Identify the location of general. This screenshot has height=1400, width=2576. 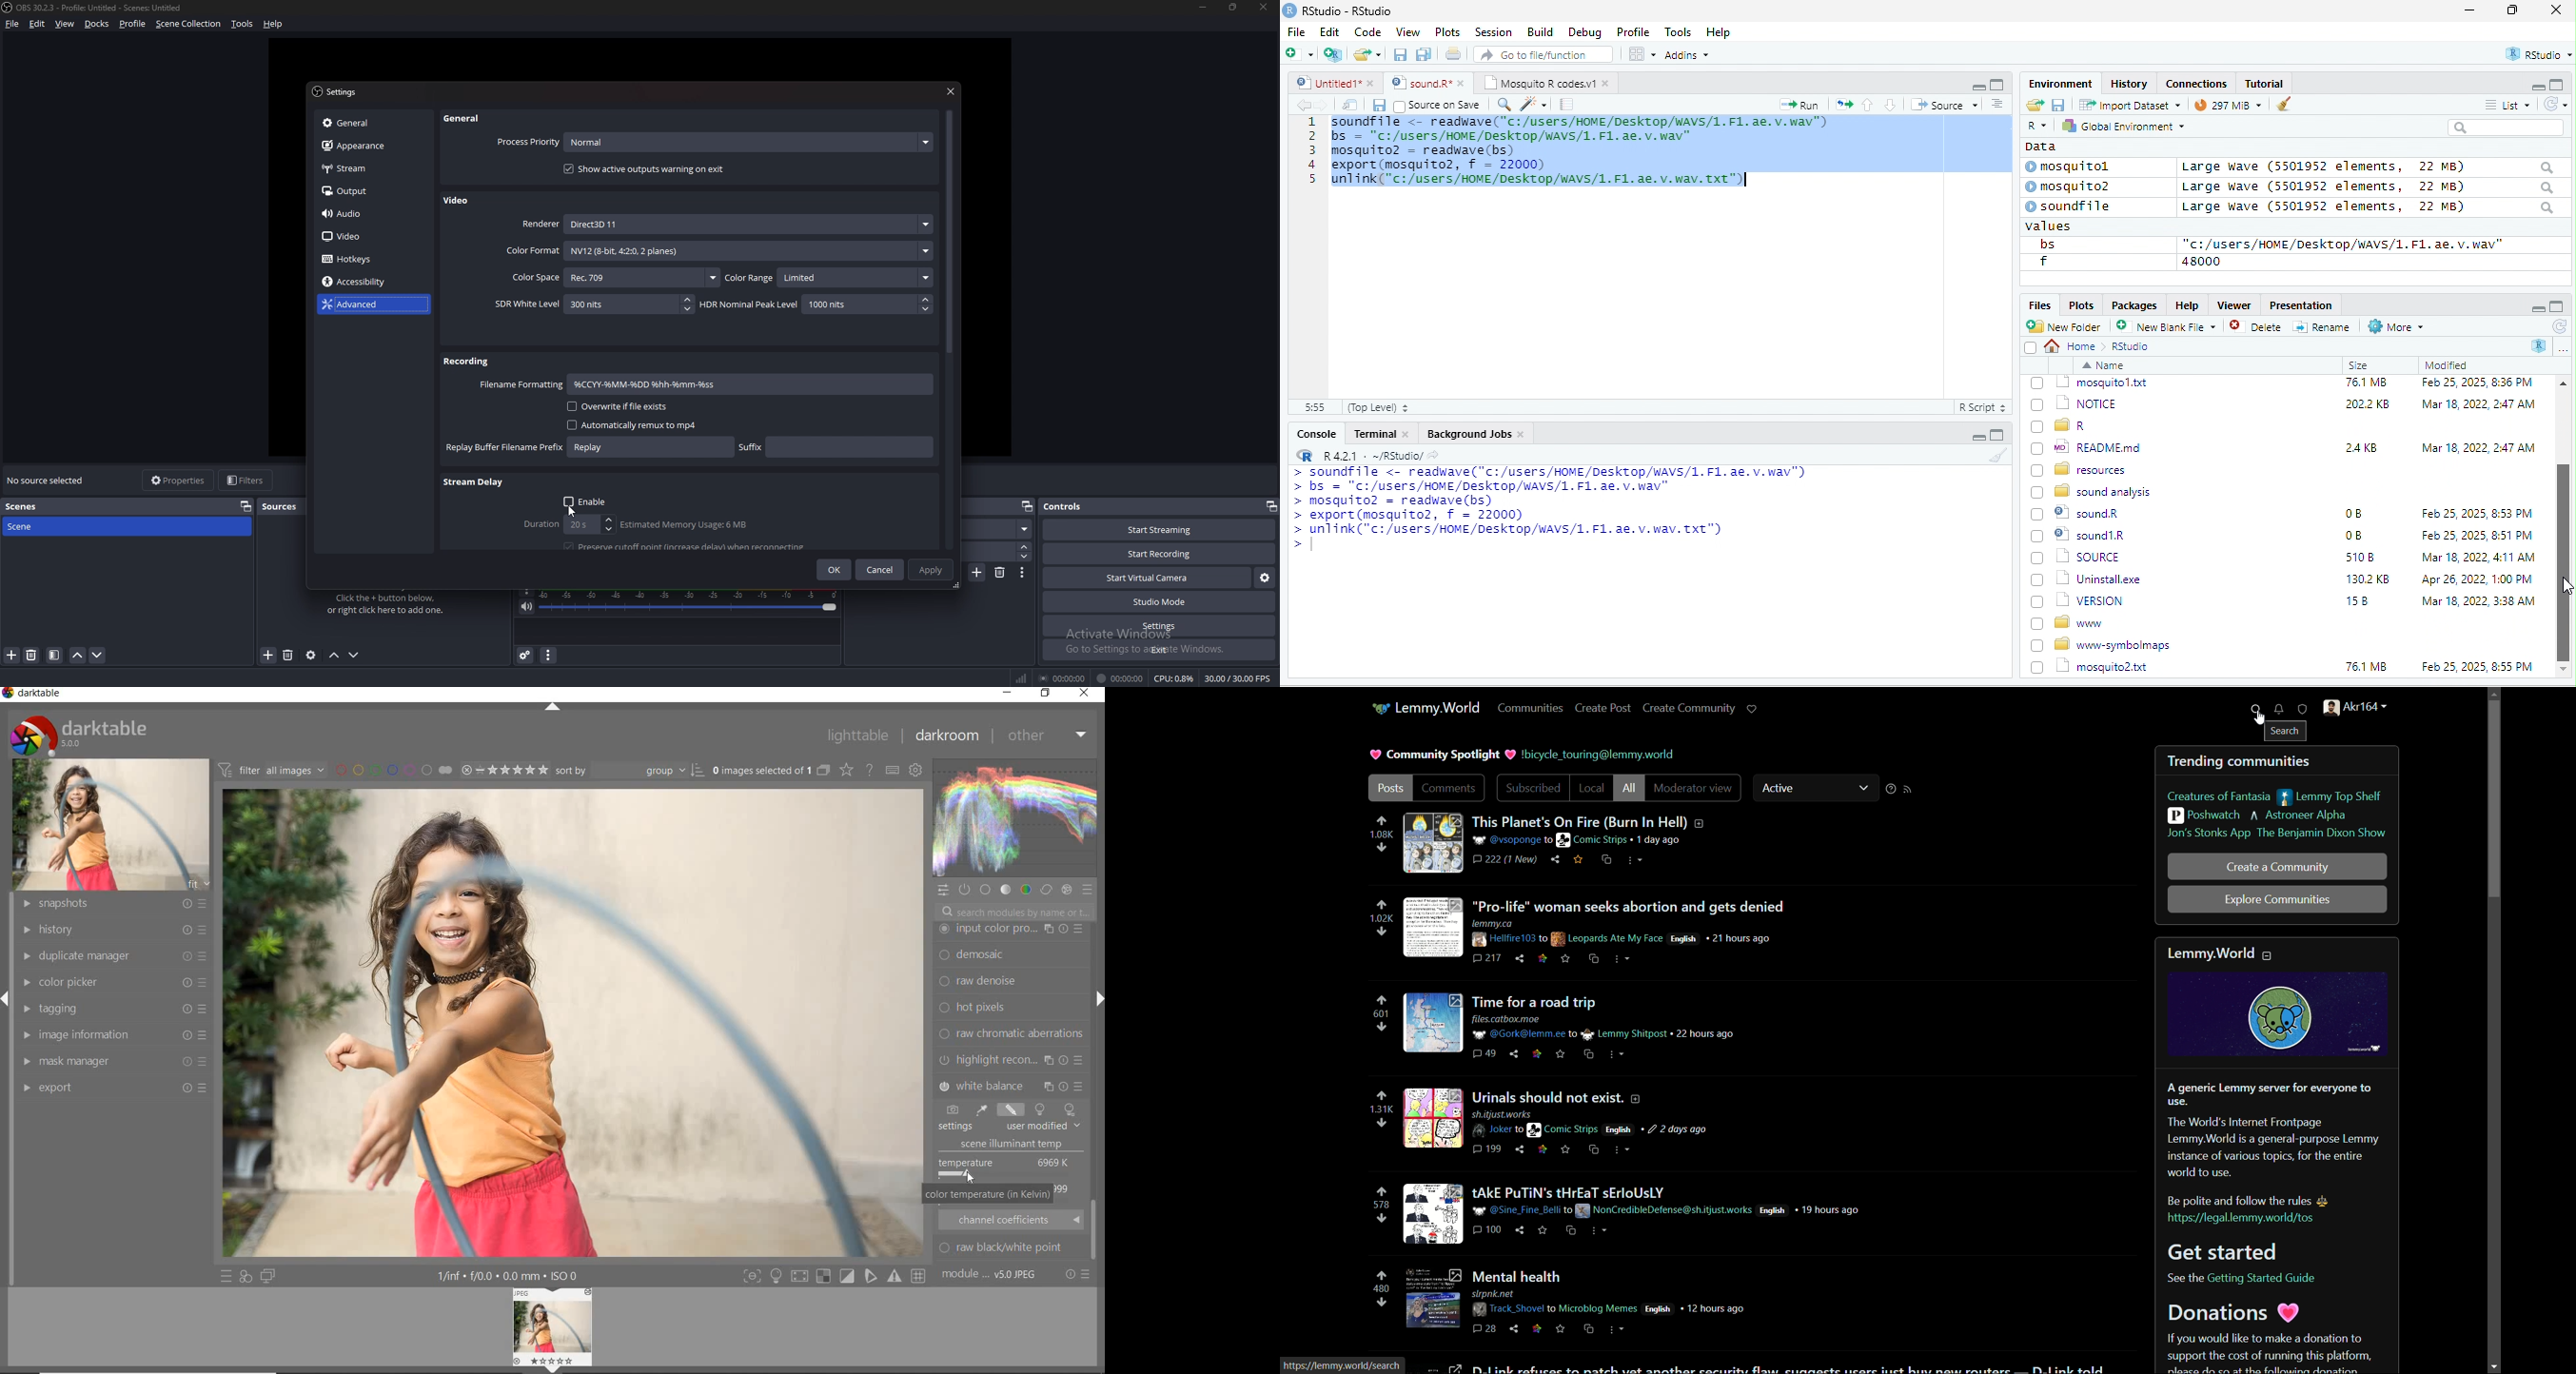
(468, 118).